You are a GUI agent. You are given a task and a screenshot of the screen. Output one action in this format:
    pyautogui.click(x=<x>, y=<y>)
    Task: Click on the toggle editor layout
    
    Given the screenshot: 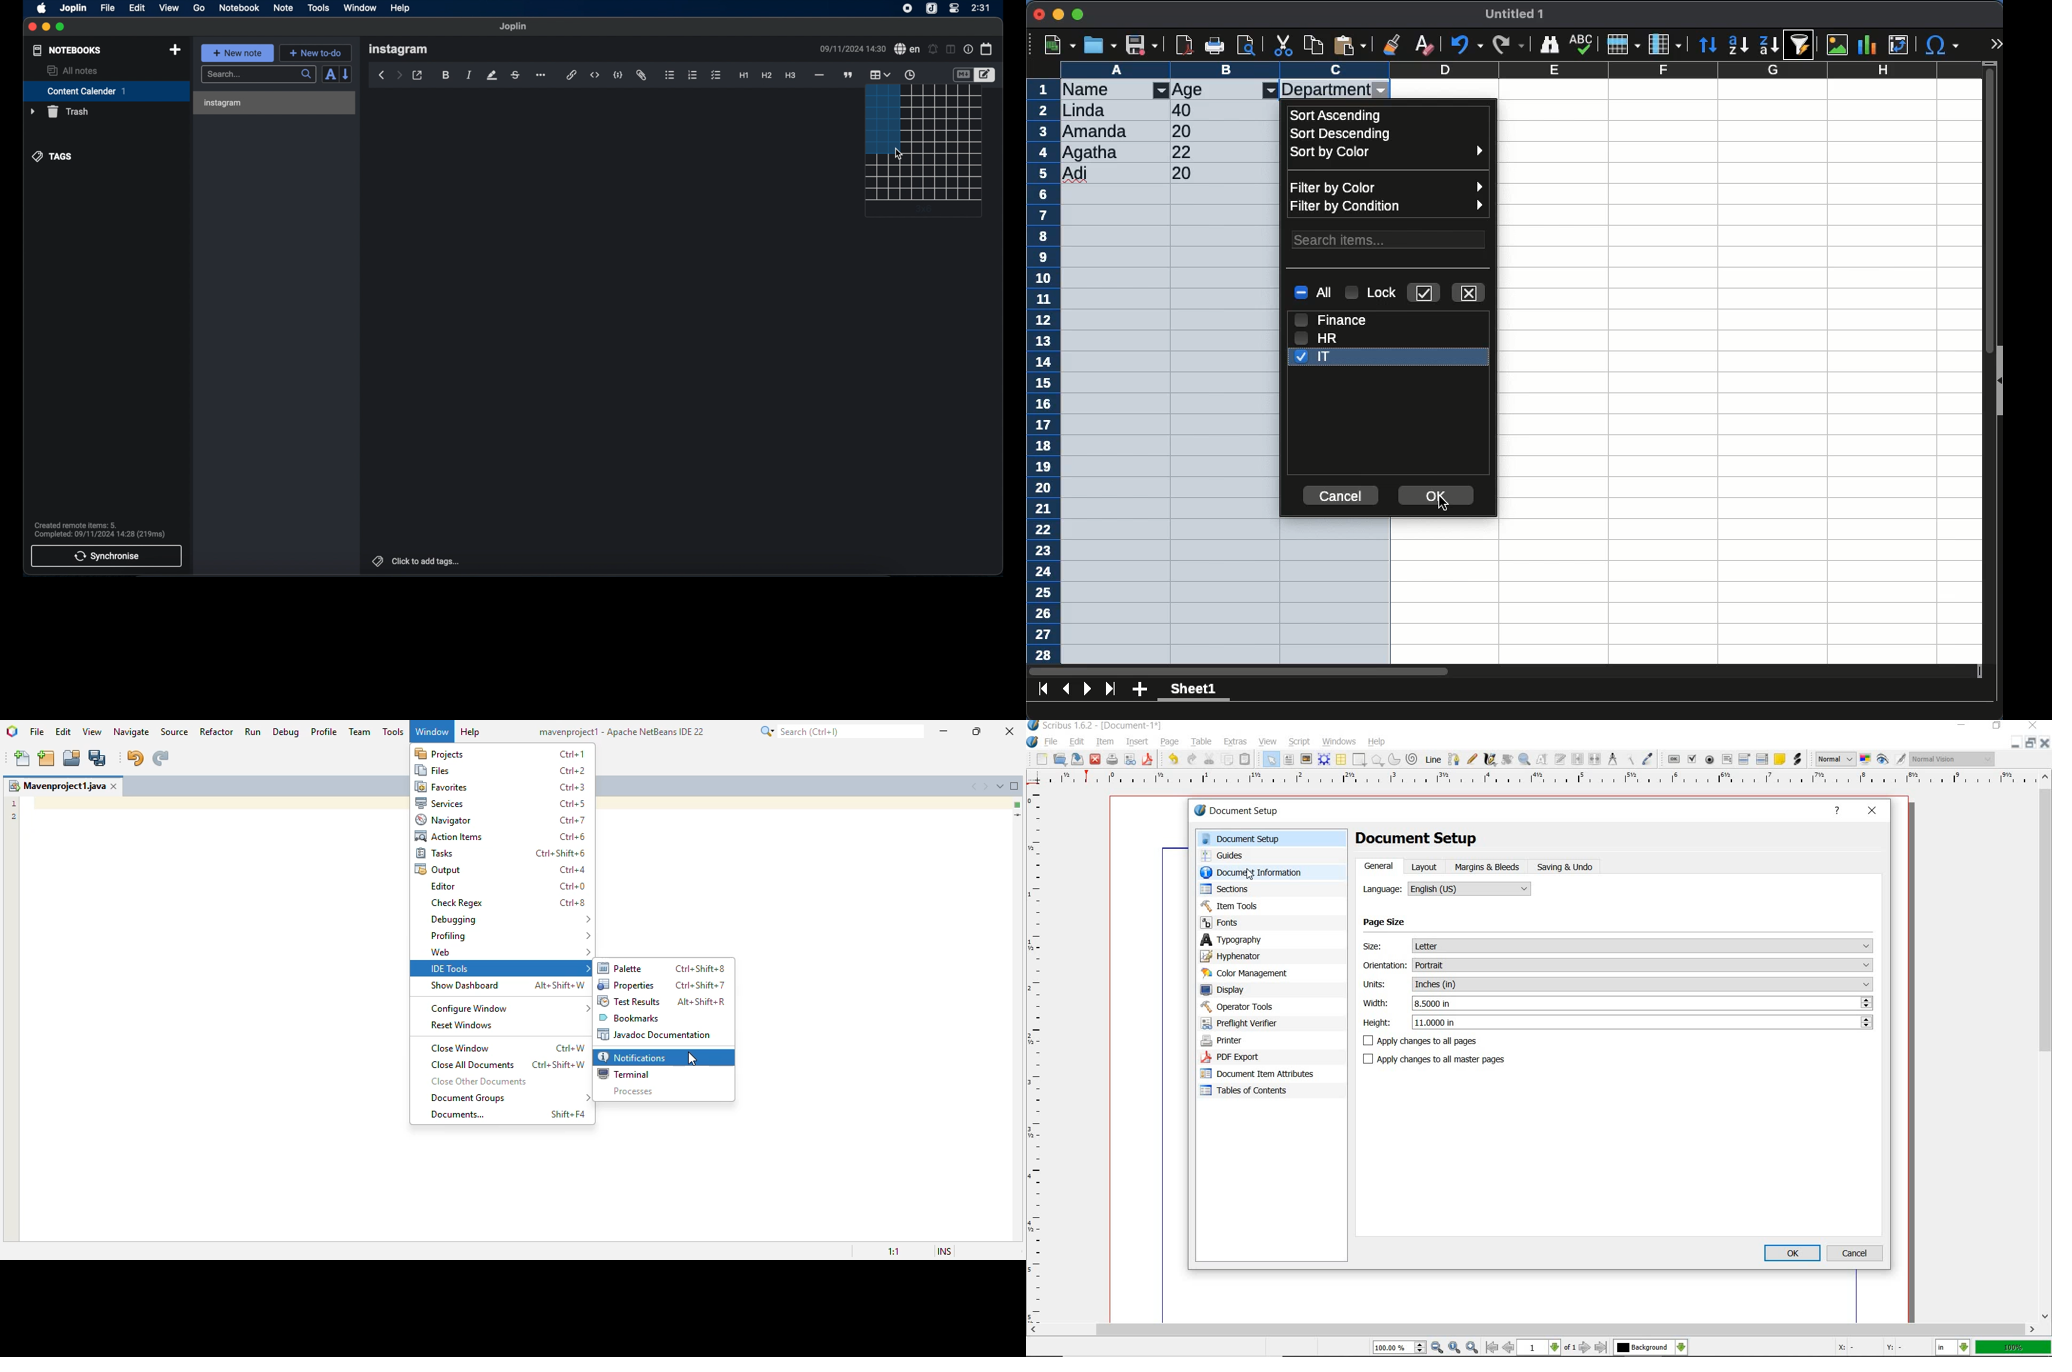 What is the action you would take?
    pyautogui.click(x=951, y=50)
    